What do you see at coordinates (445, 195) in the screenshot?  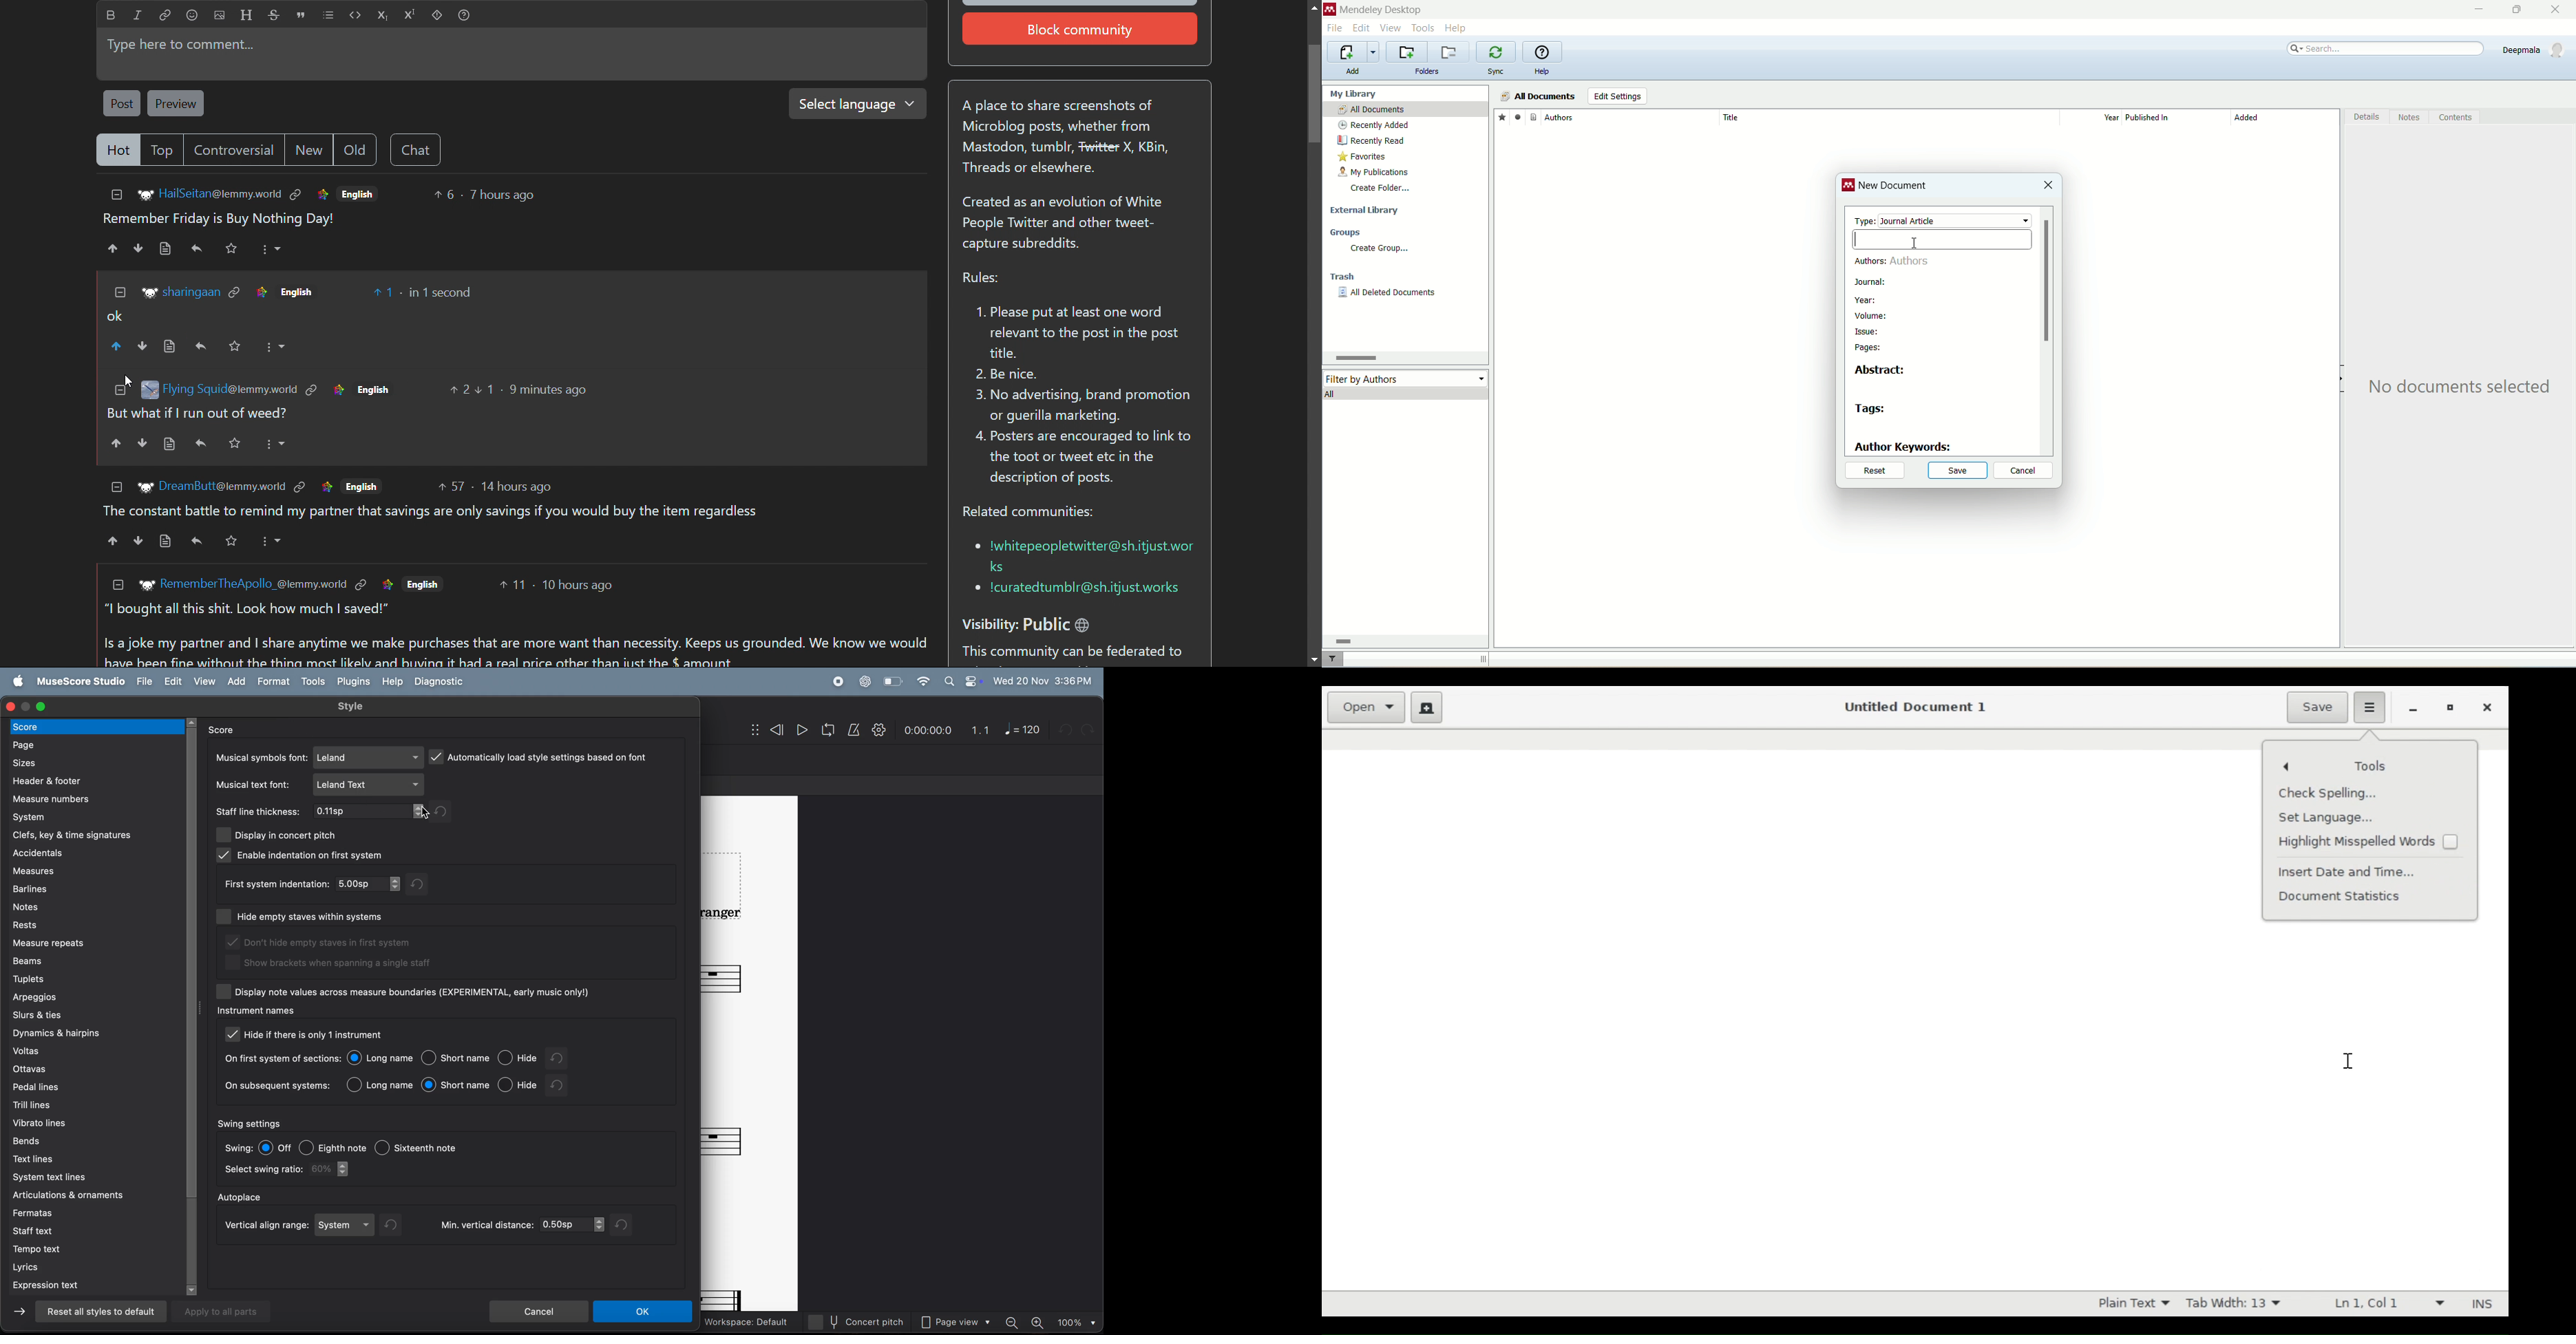 I see `number of upvotes` at bounding box center [445, 195].